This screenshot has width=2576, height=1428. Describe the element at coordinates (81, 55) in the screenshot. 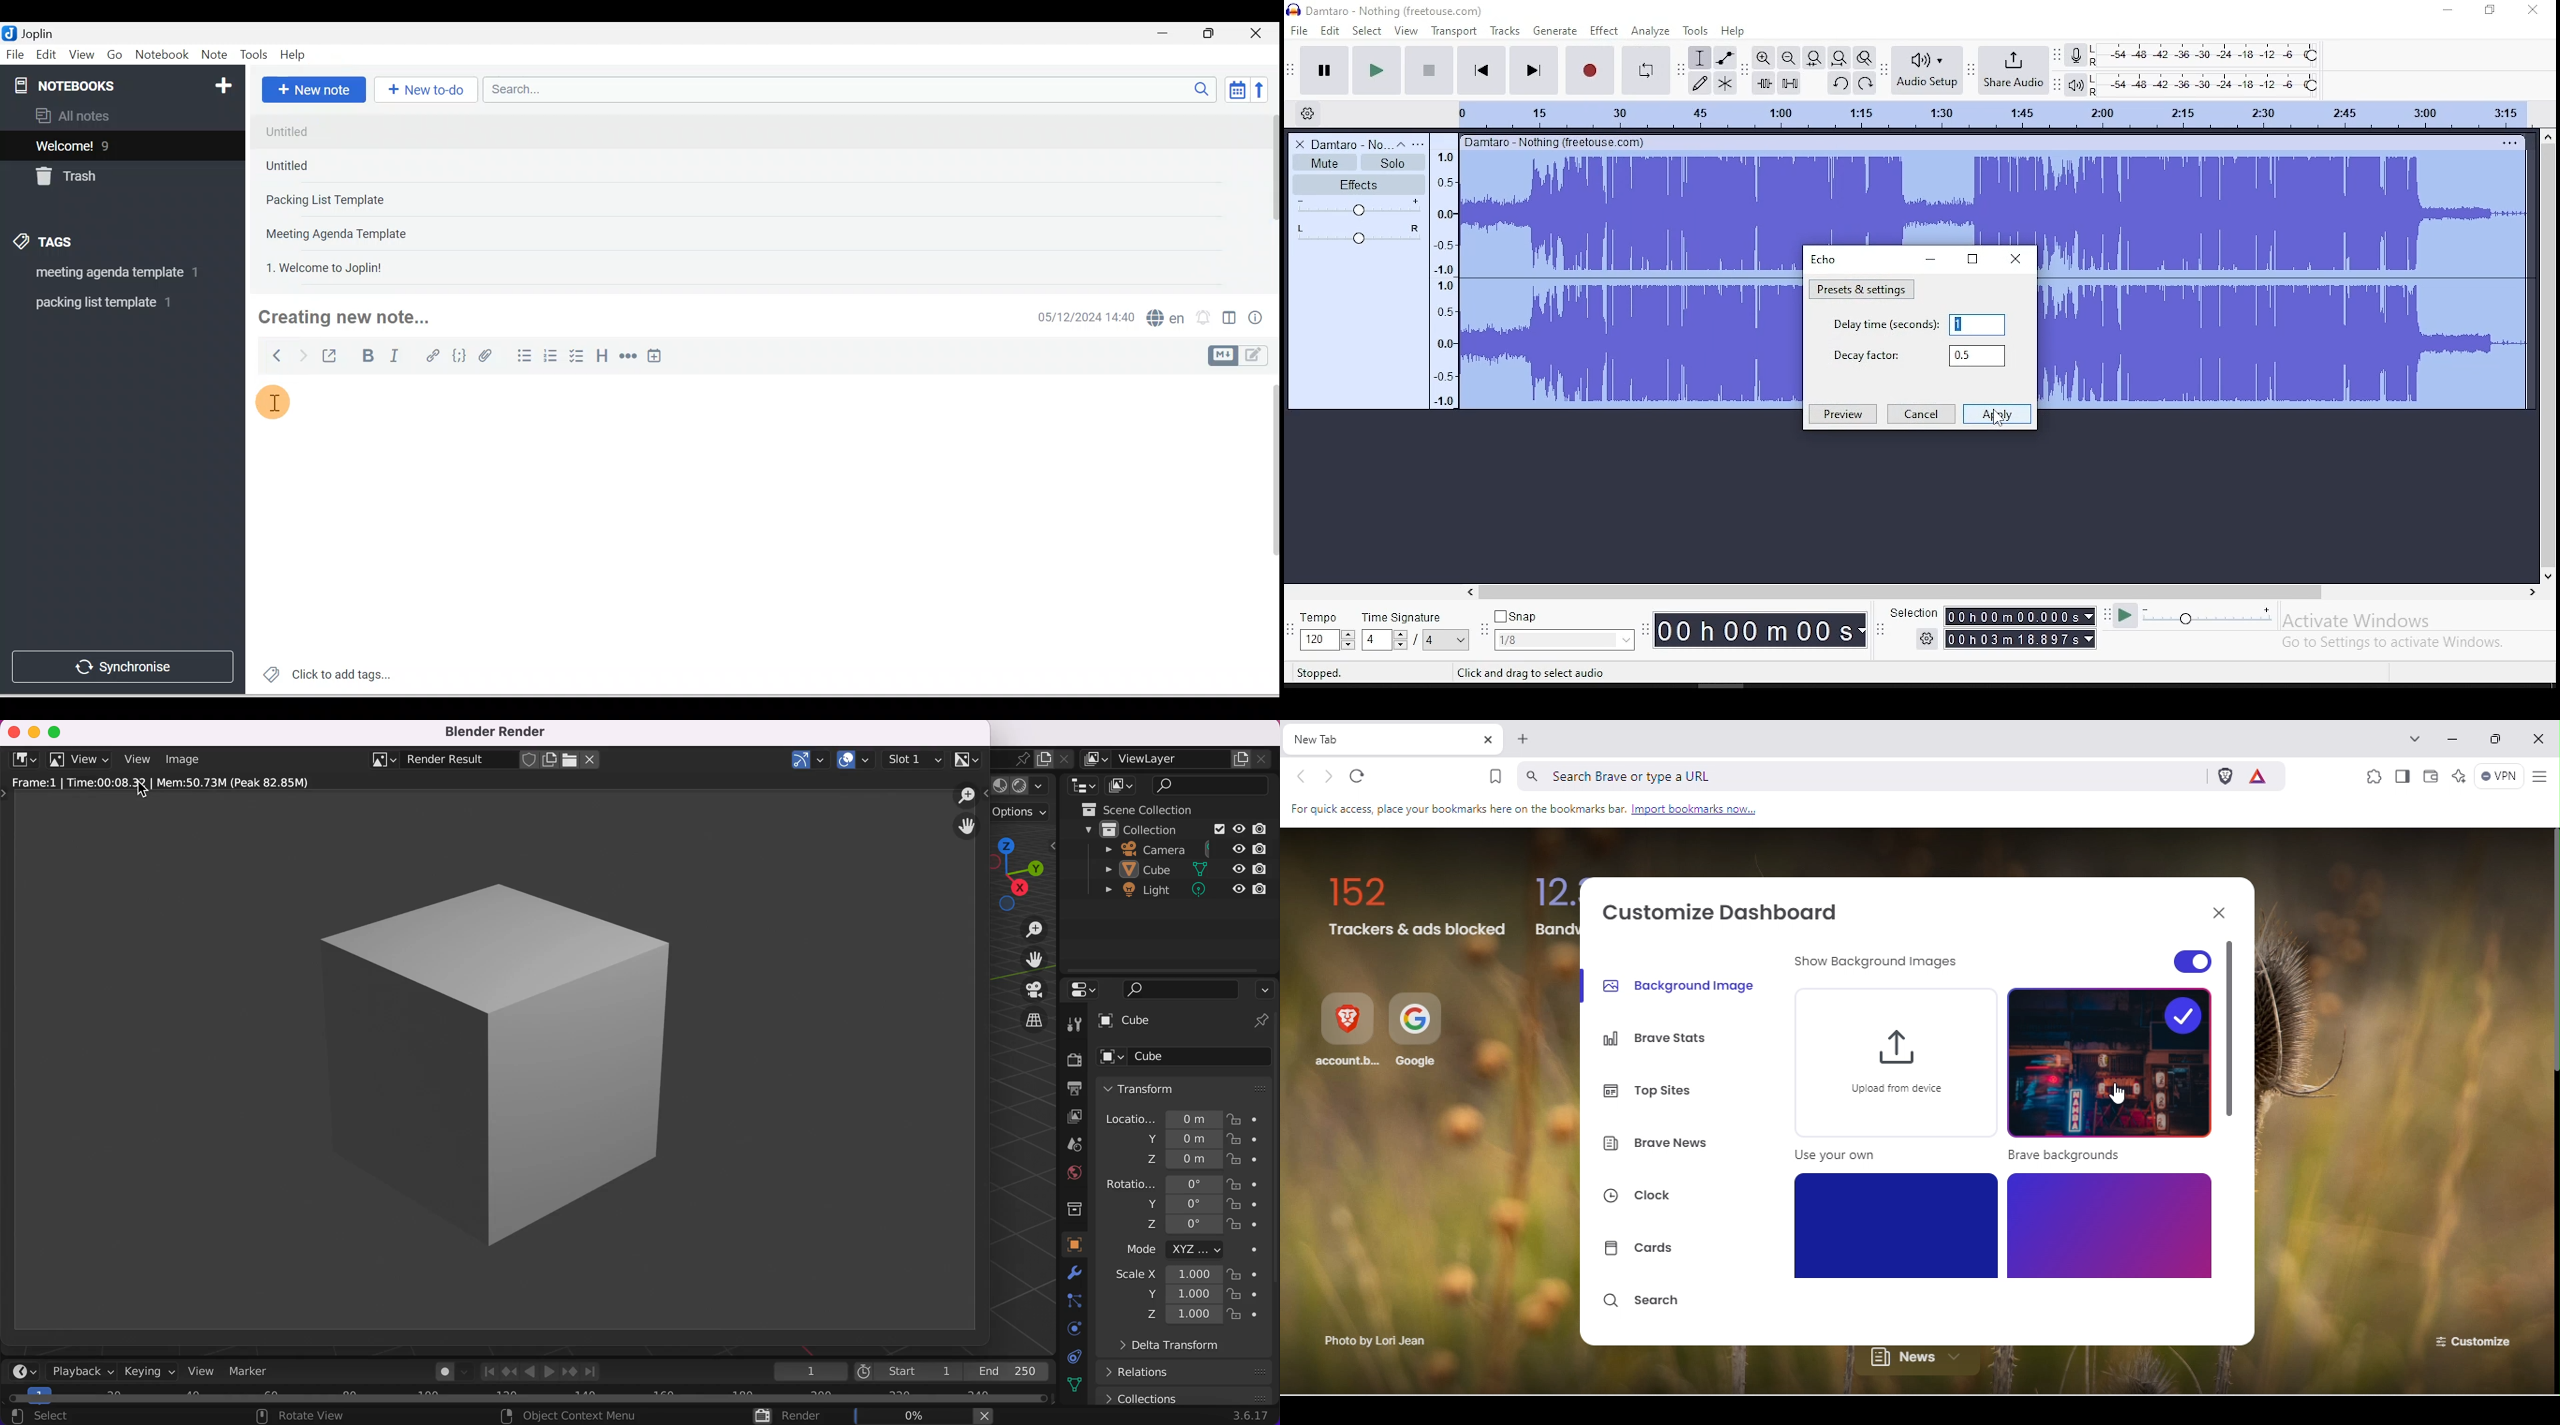

I see `View` at that location.